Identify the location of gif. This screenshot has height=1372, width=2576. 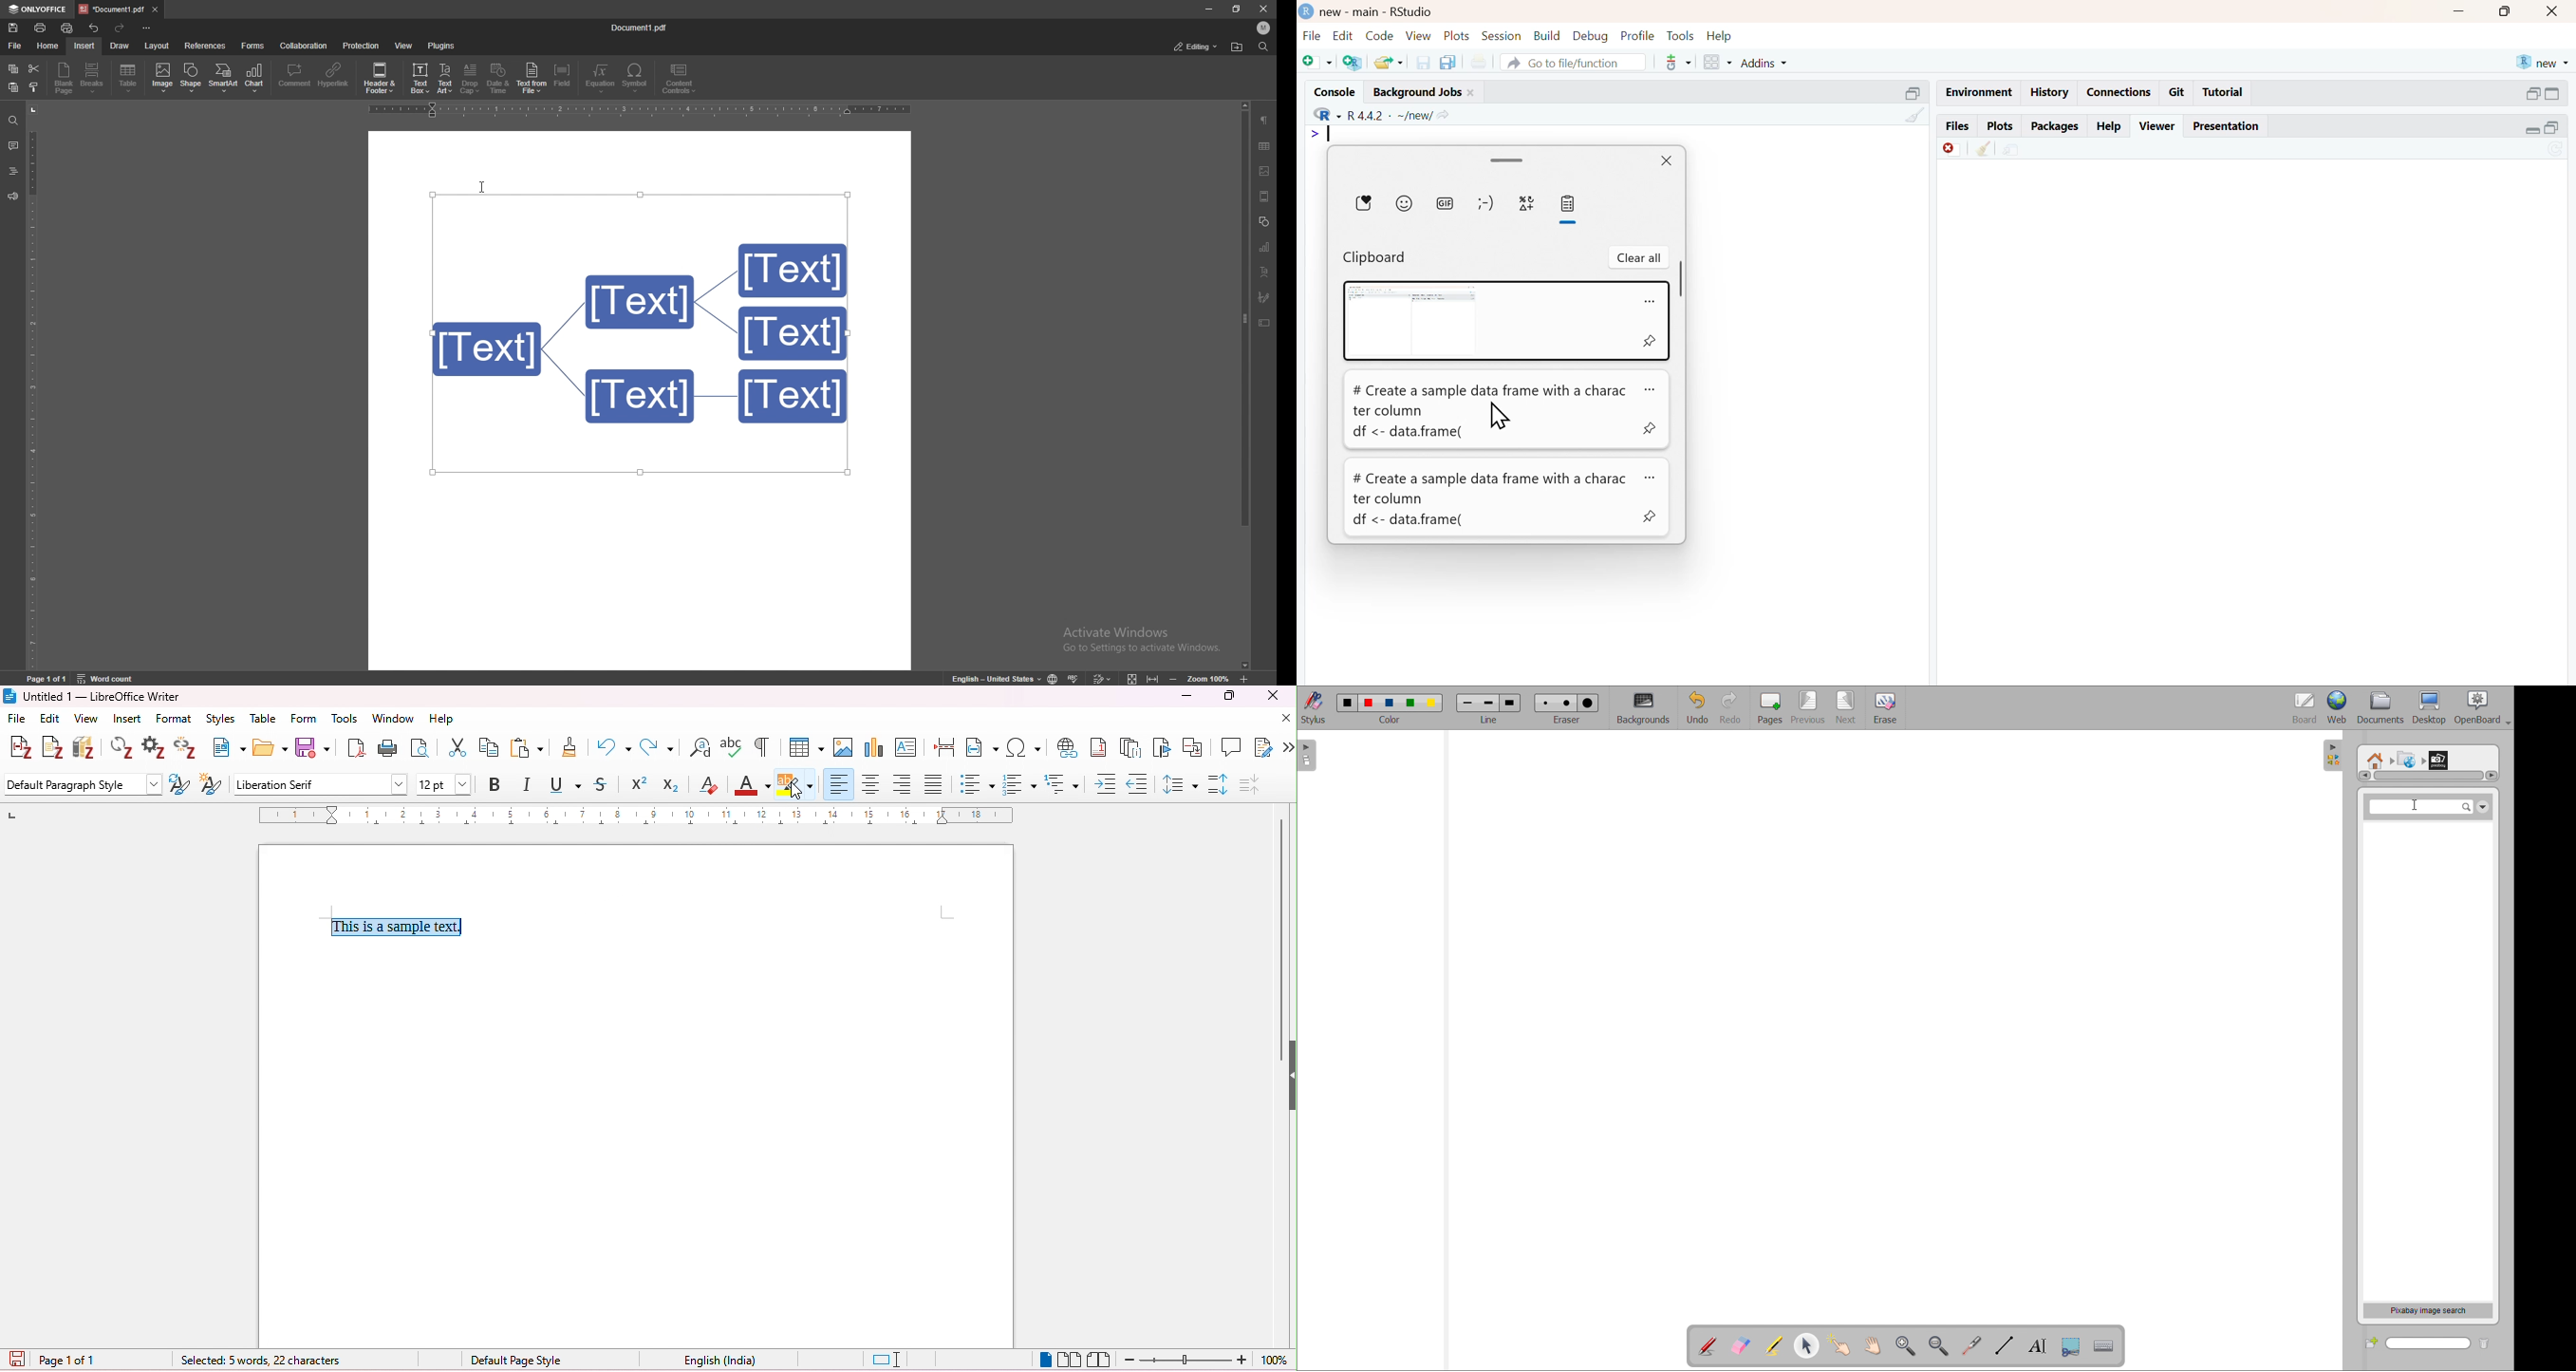
(1446, 203).